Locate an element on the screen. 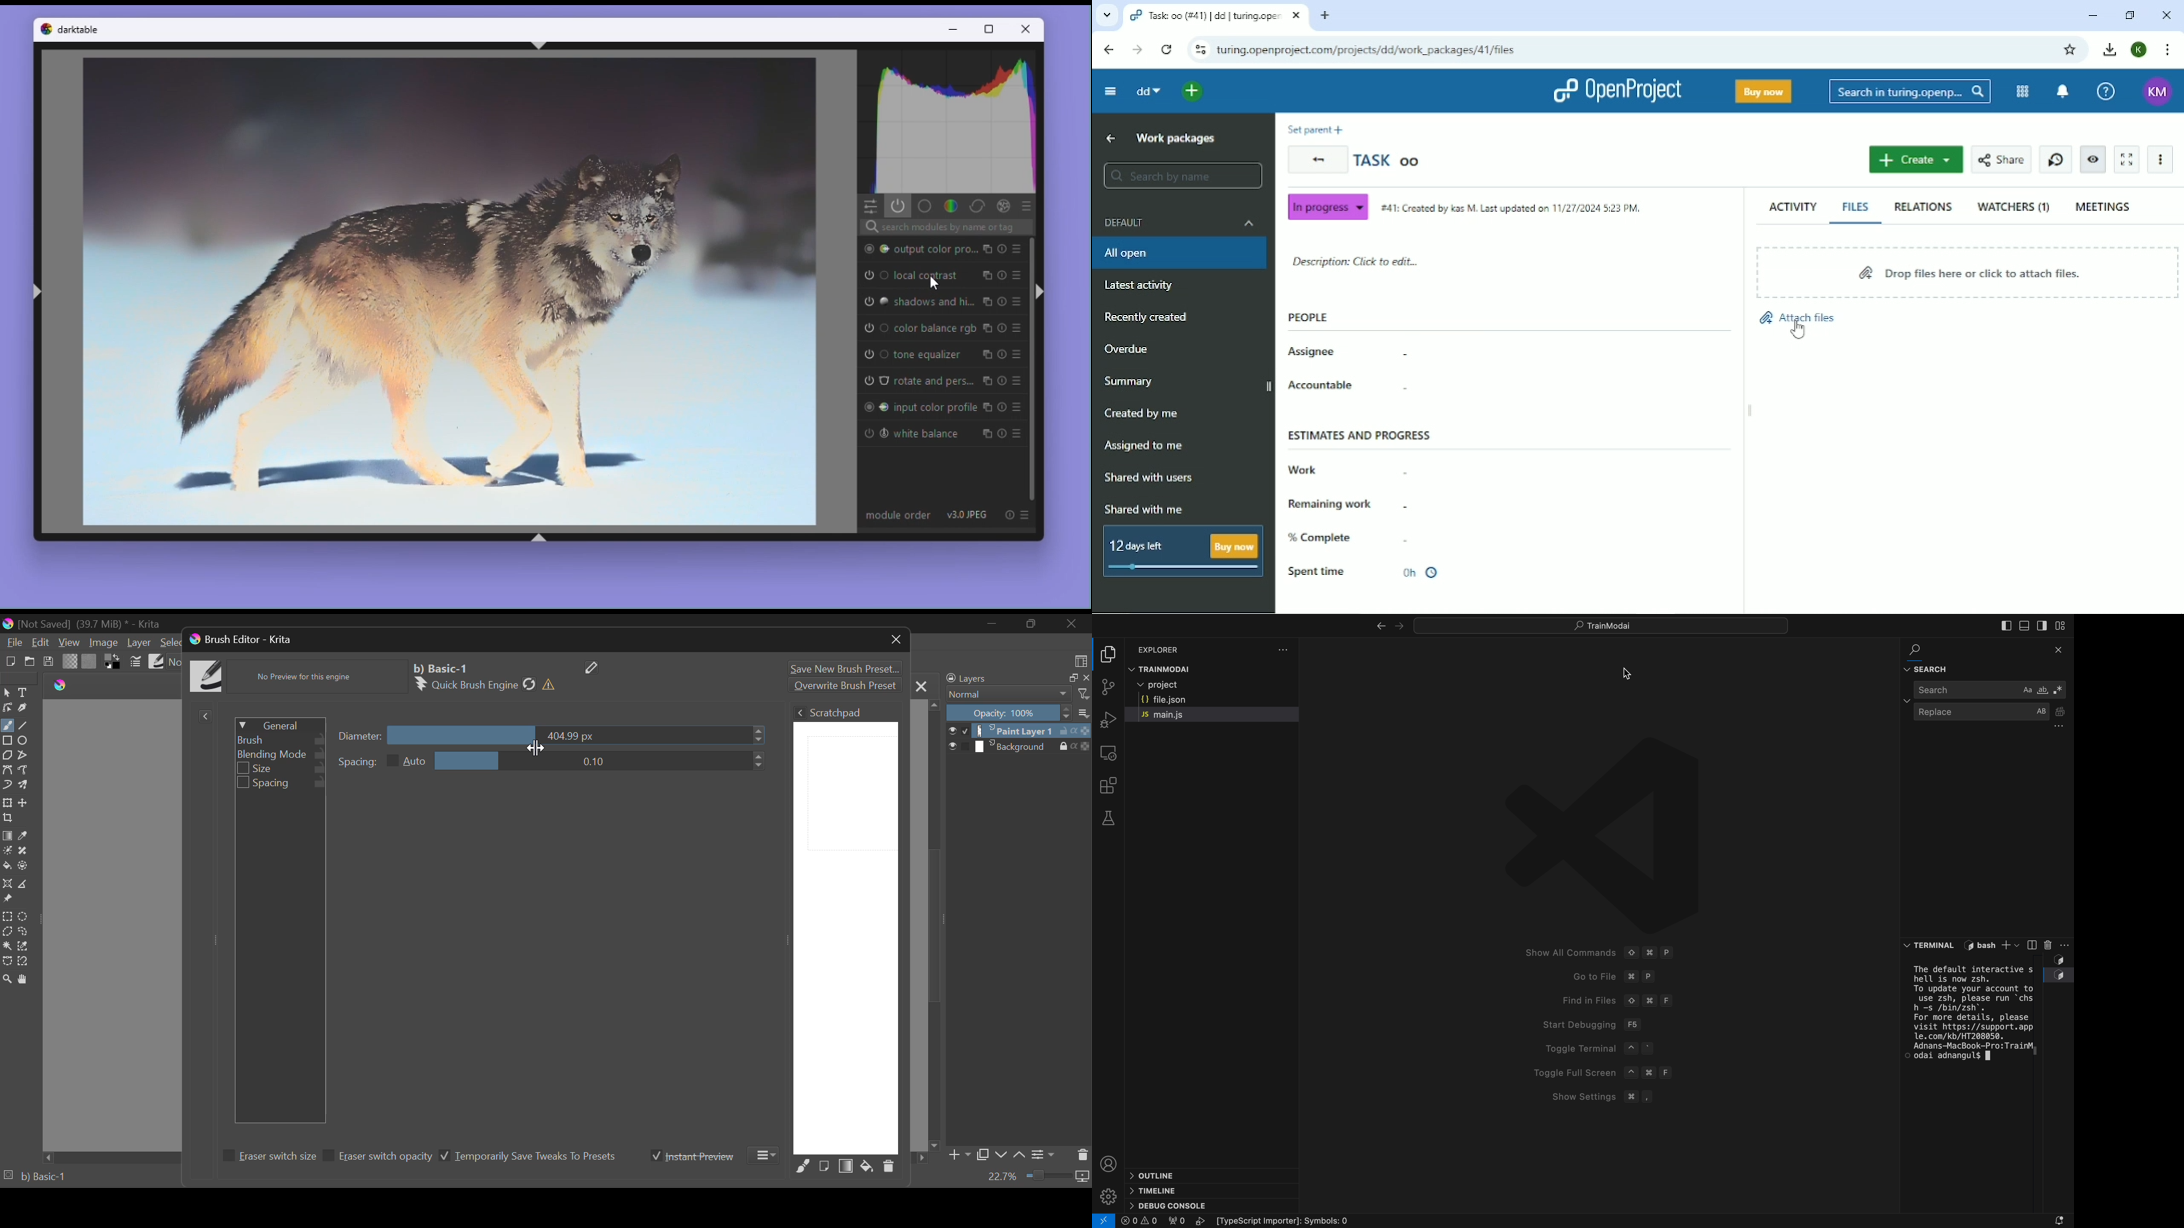  multiple instance actions is located at coordinates (988, 355).